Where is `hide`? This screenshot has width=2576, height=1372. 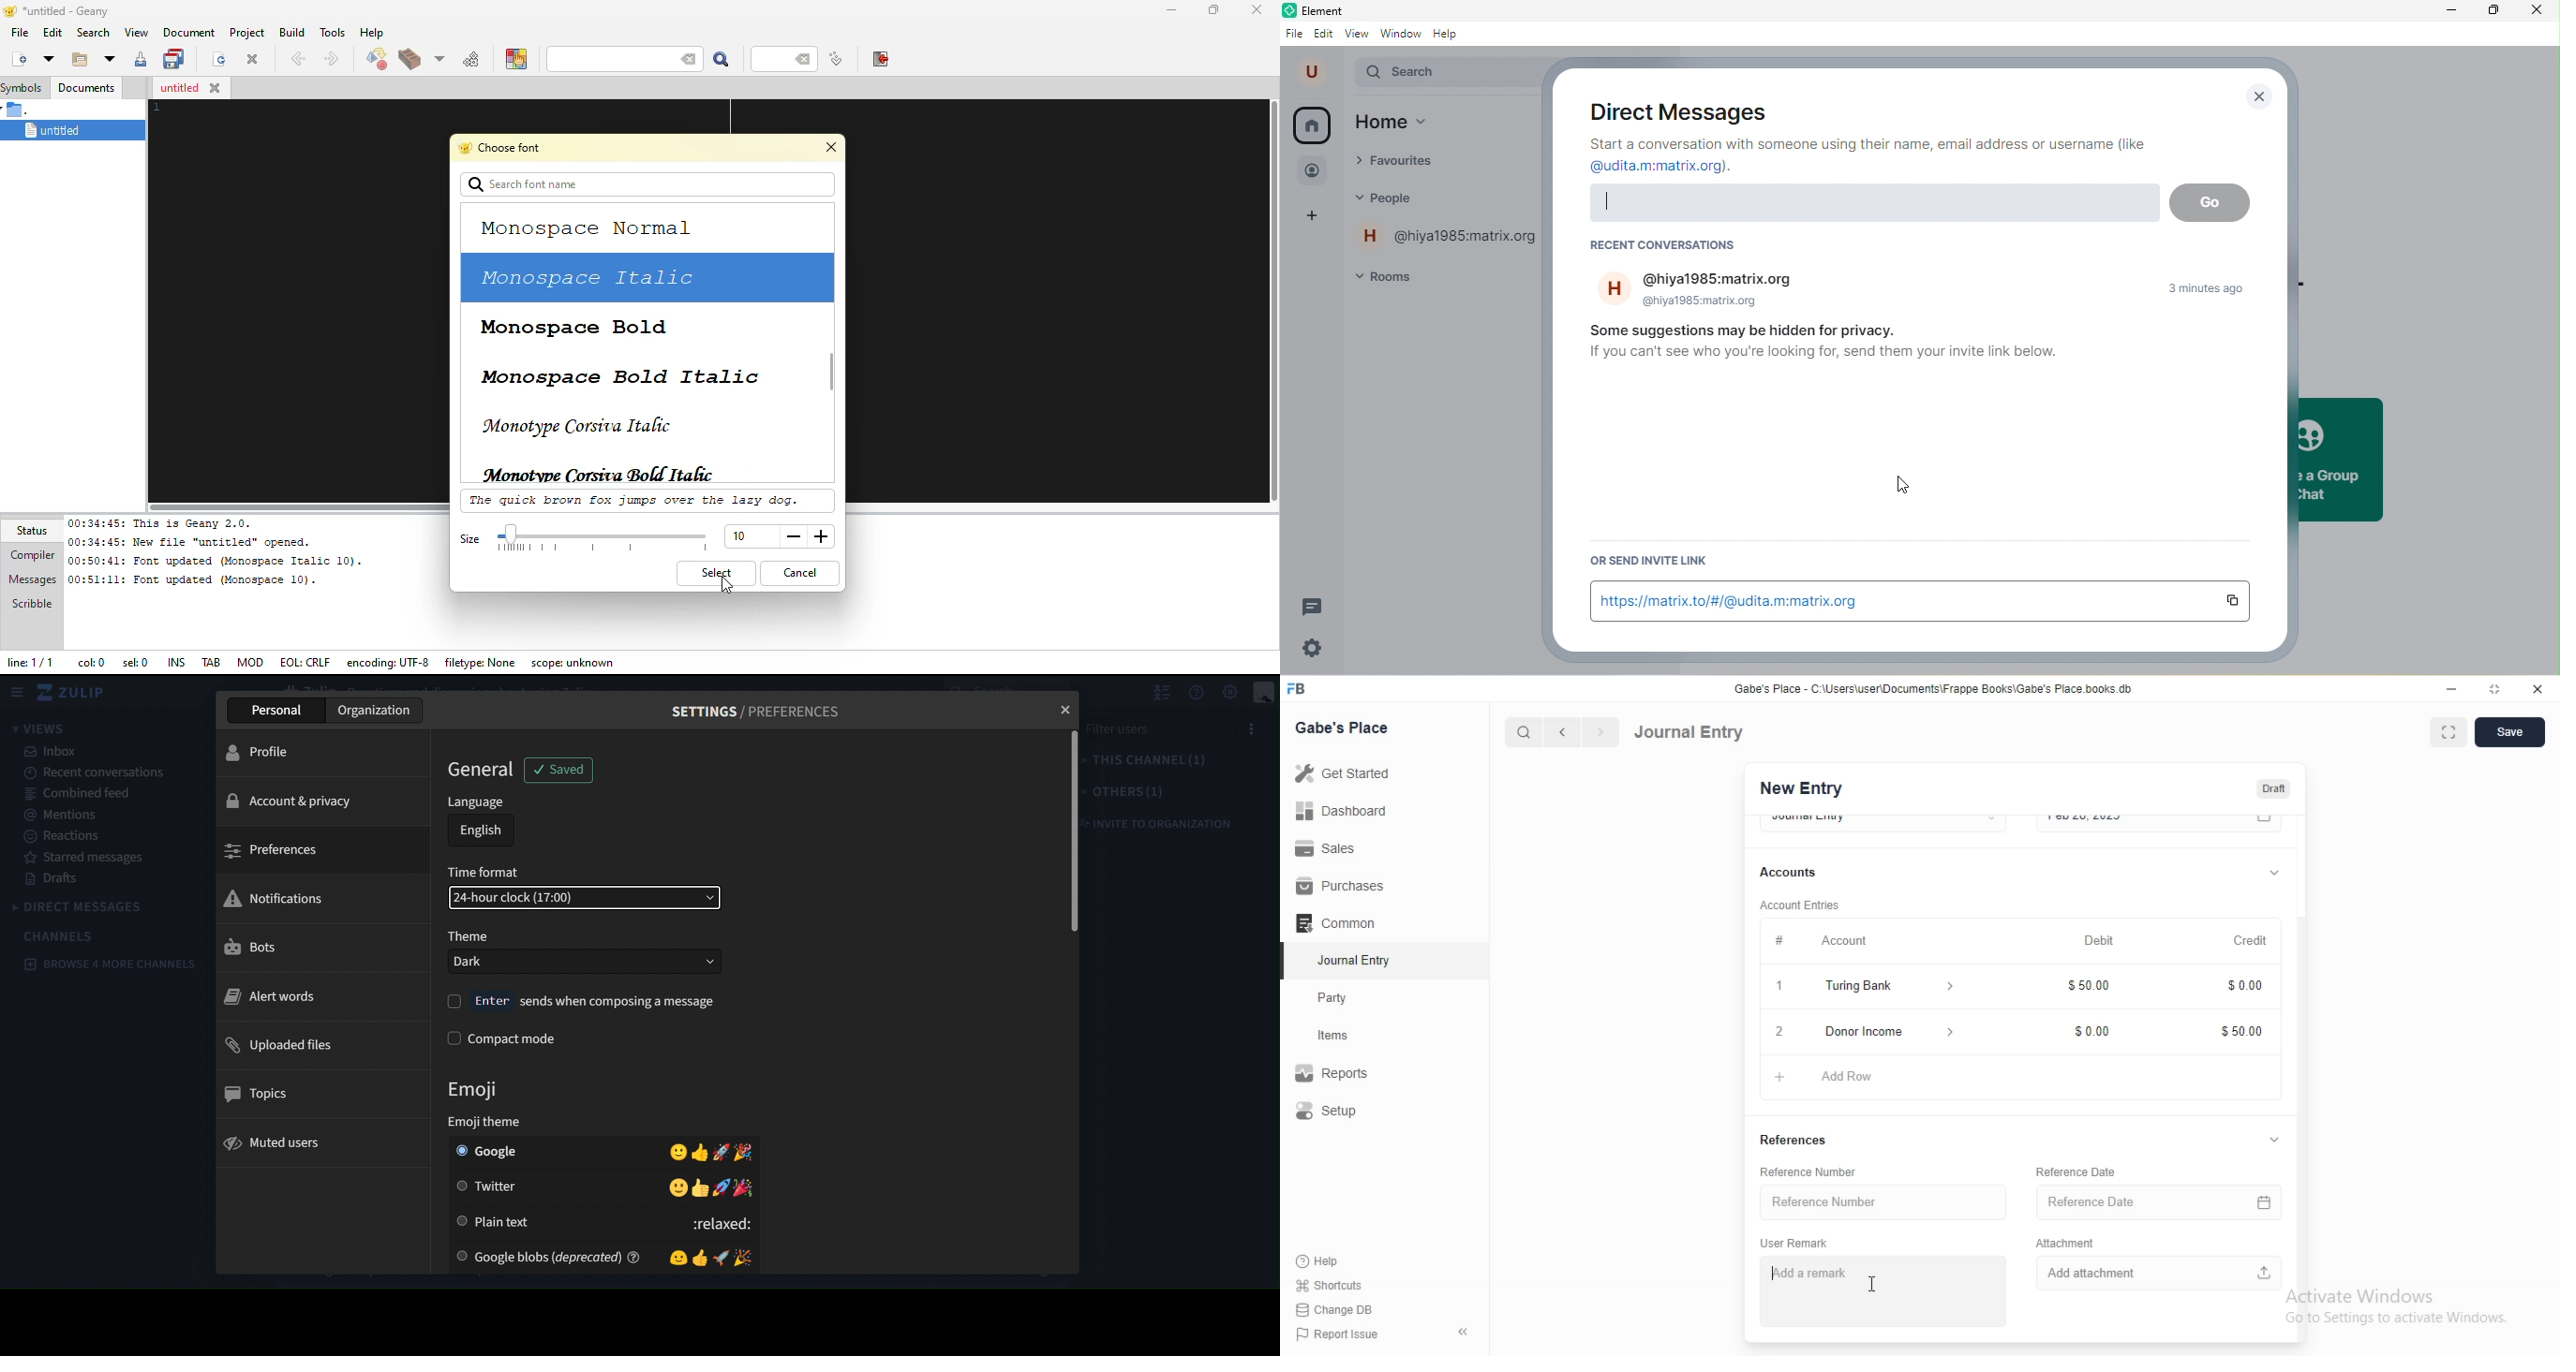
hide is located at coordinates (1459, 1333).